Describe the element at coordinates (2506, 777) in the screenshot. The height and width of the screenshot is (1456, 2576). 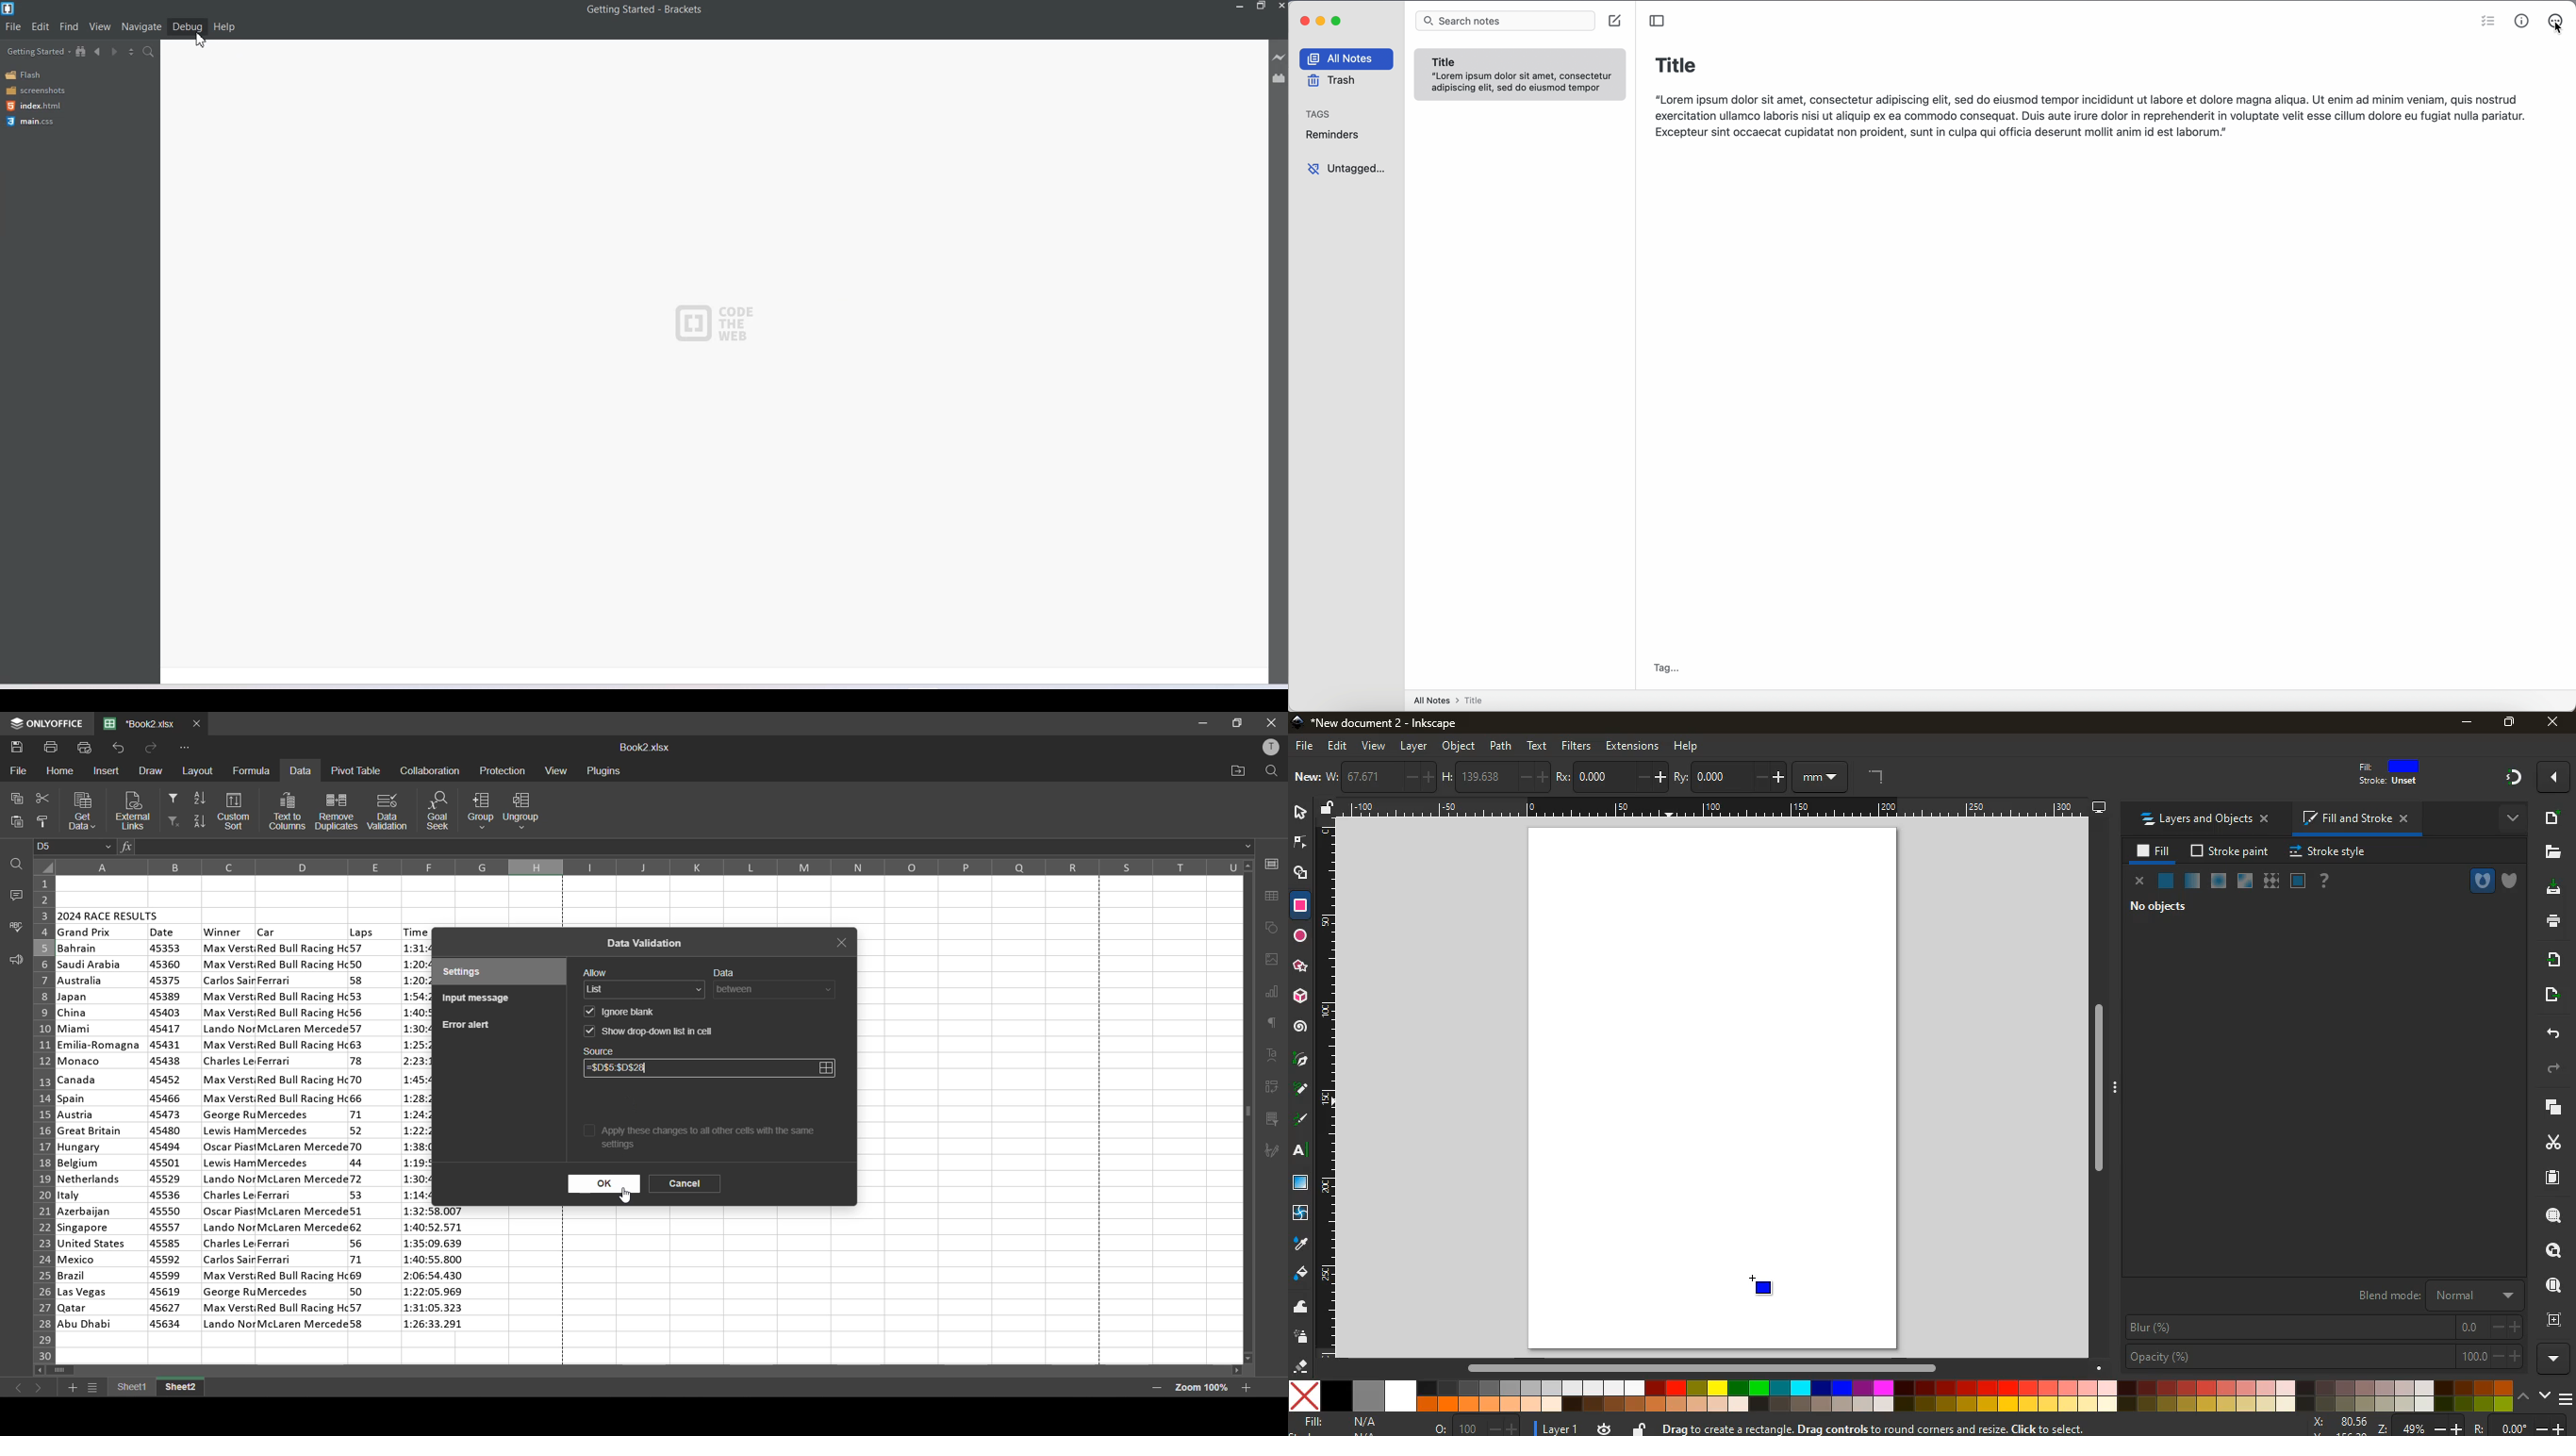
I see `` at that location.